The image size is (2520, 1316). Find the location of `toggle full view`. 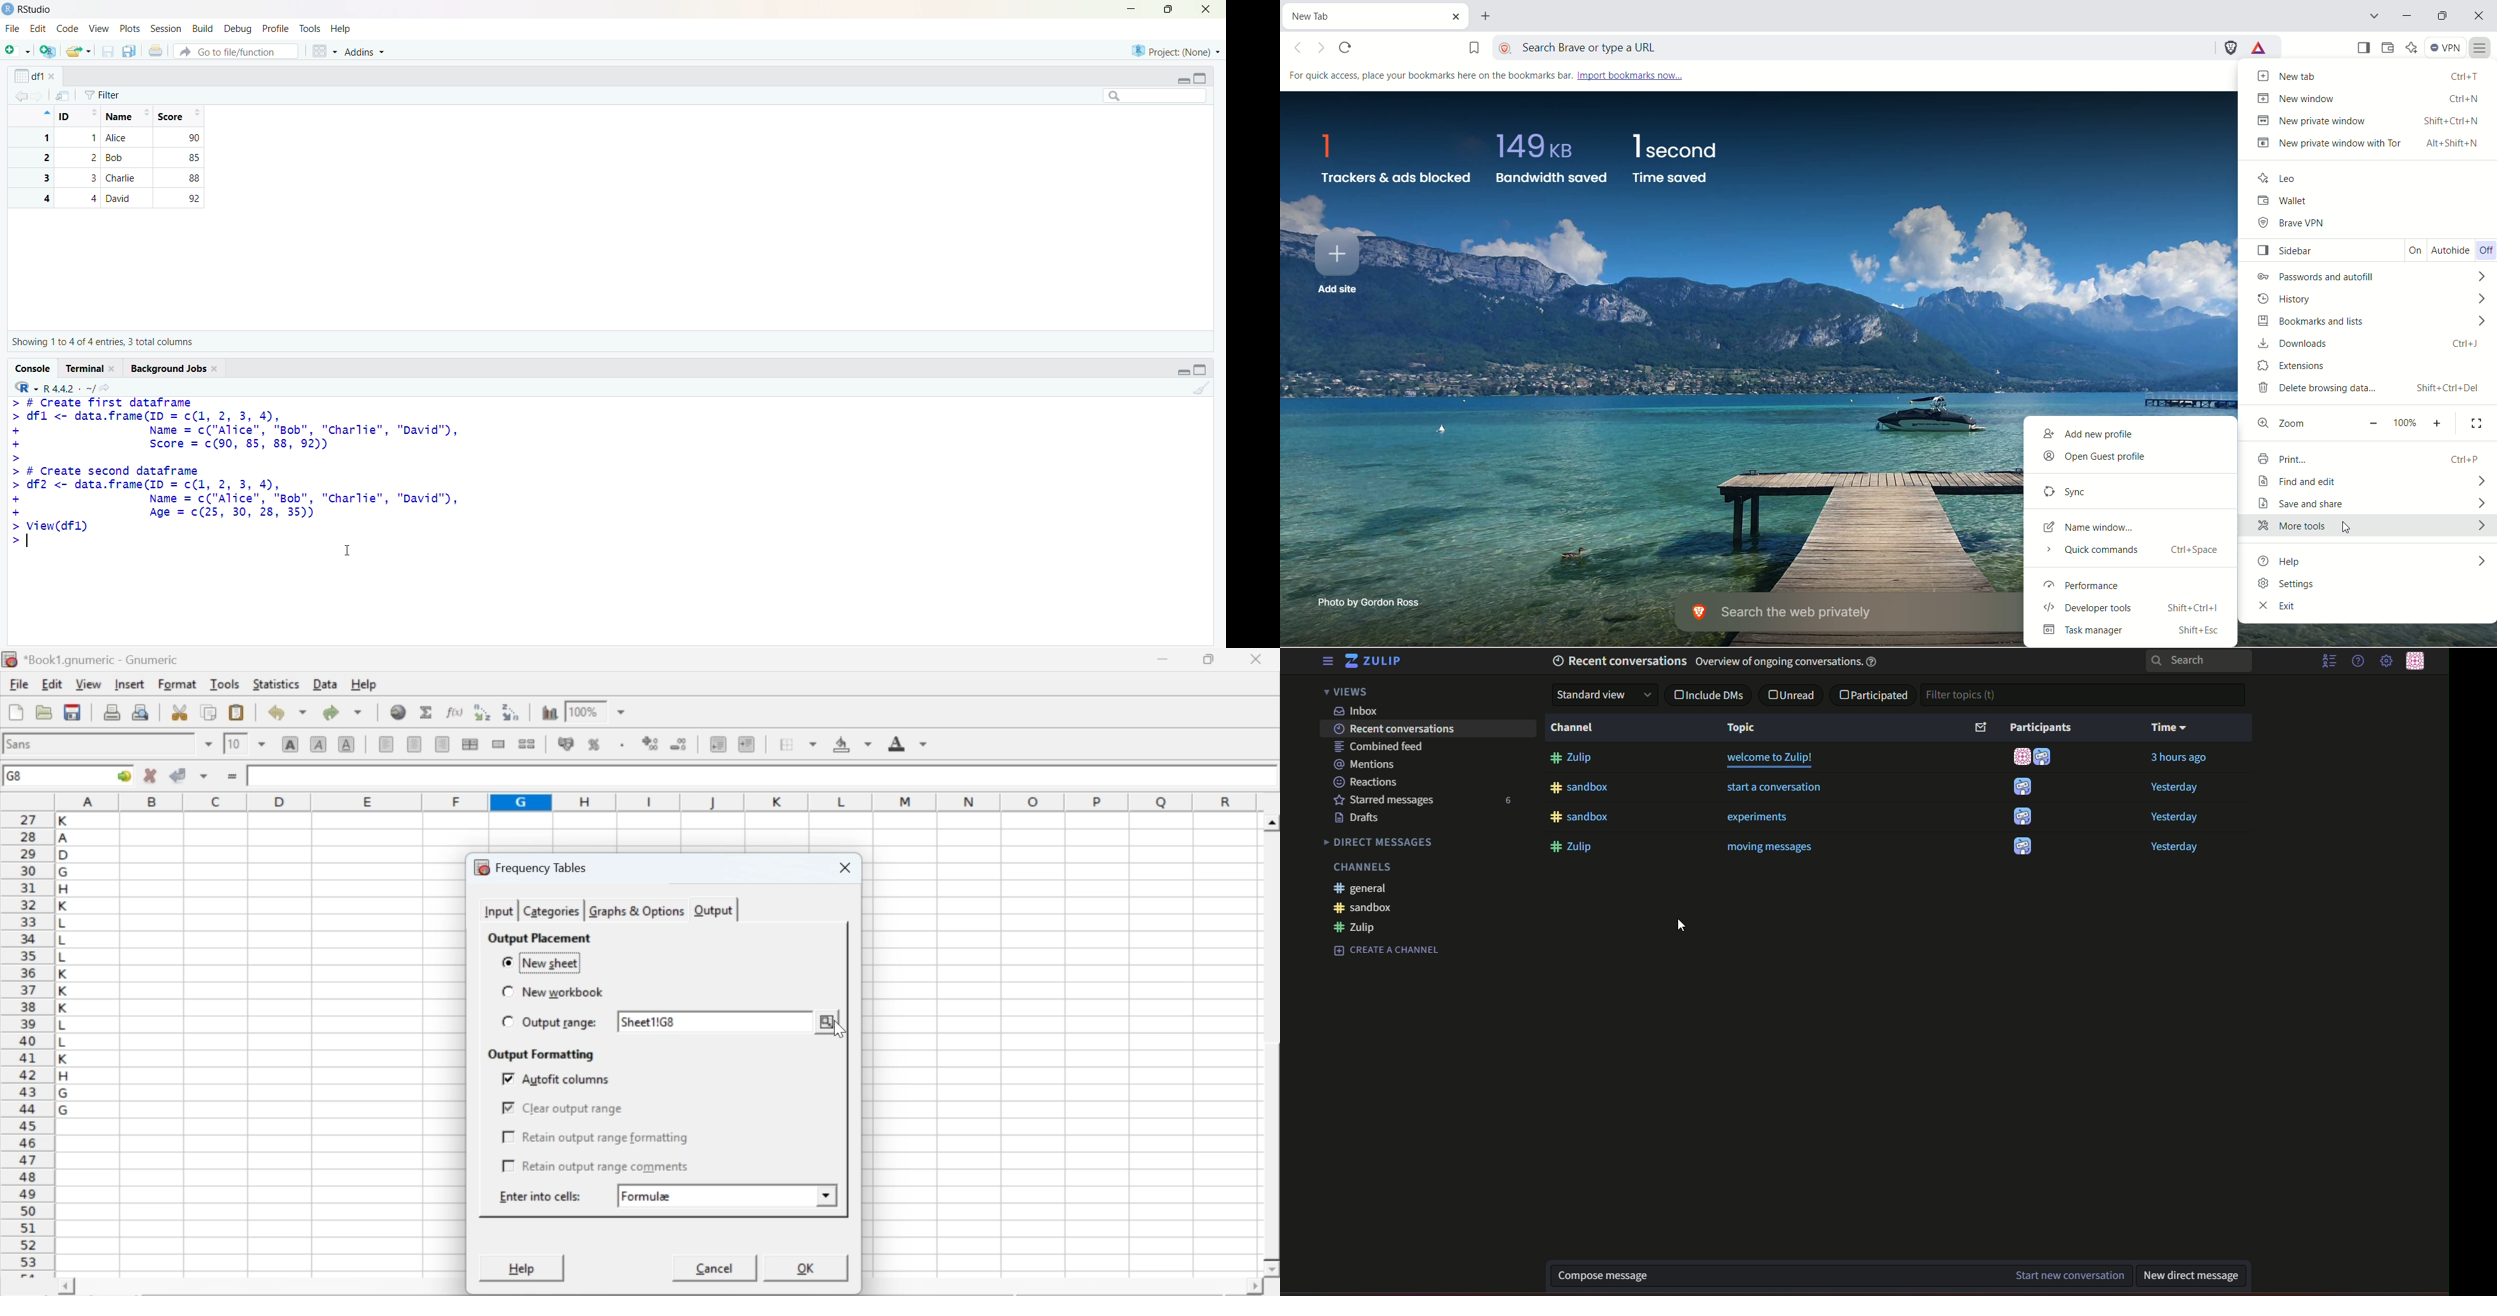

toggle full view is located at coordinates (1201, 369).